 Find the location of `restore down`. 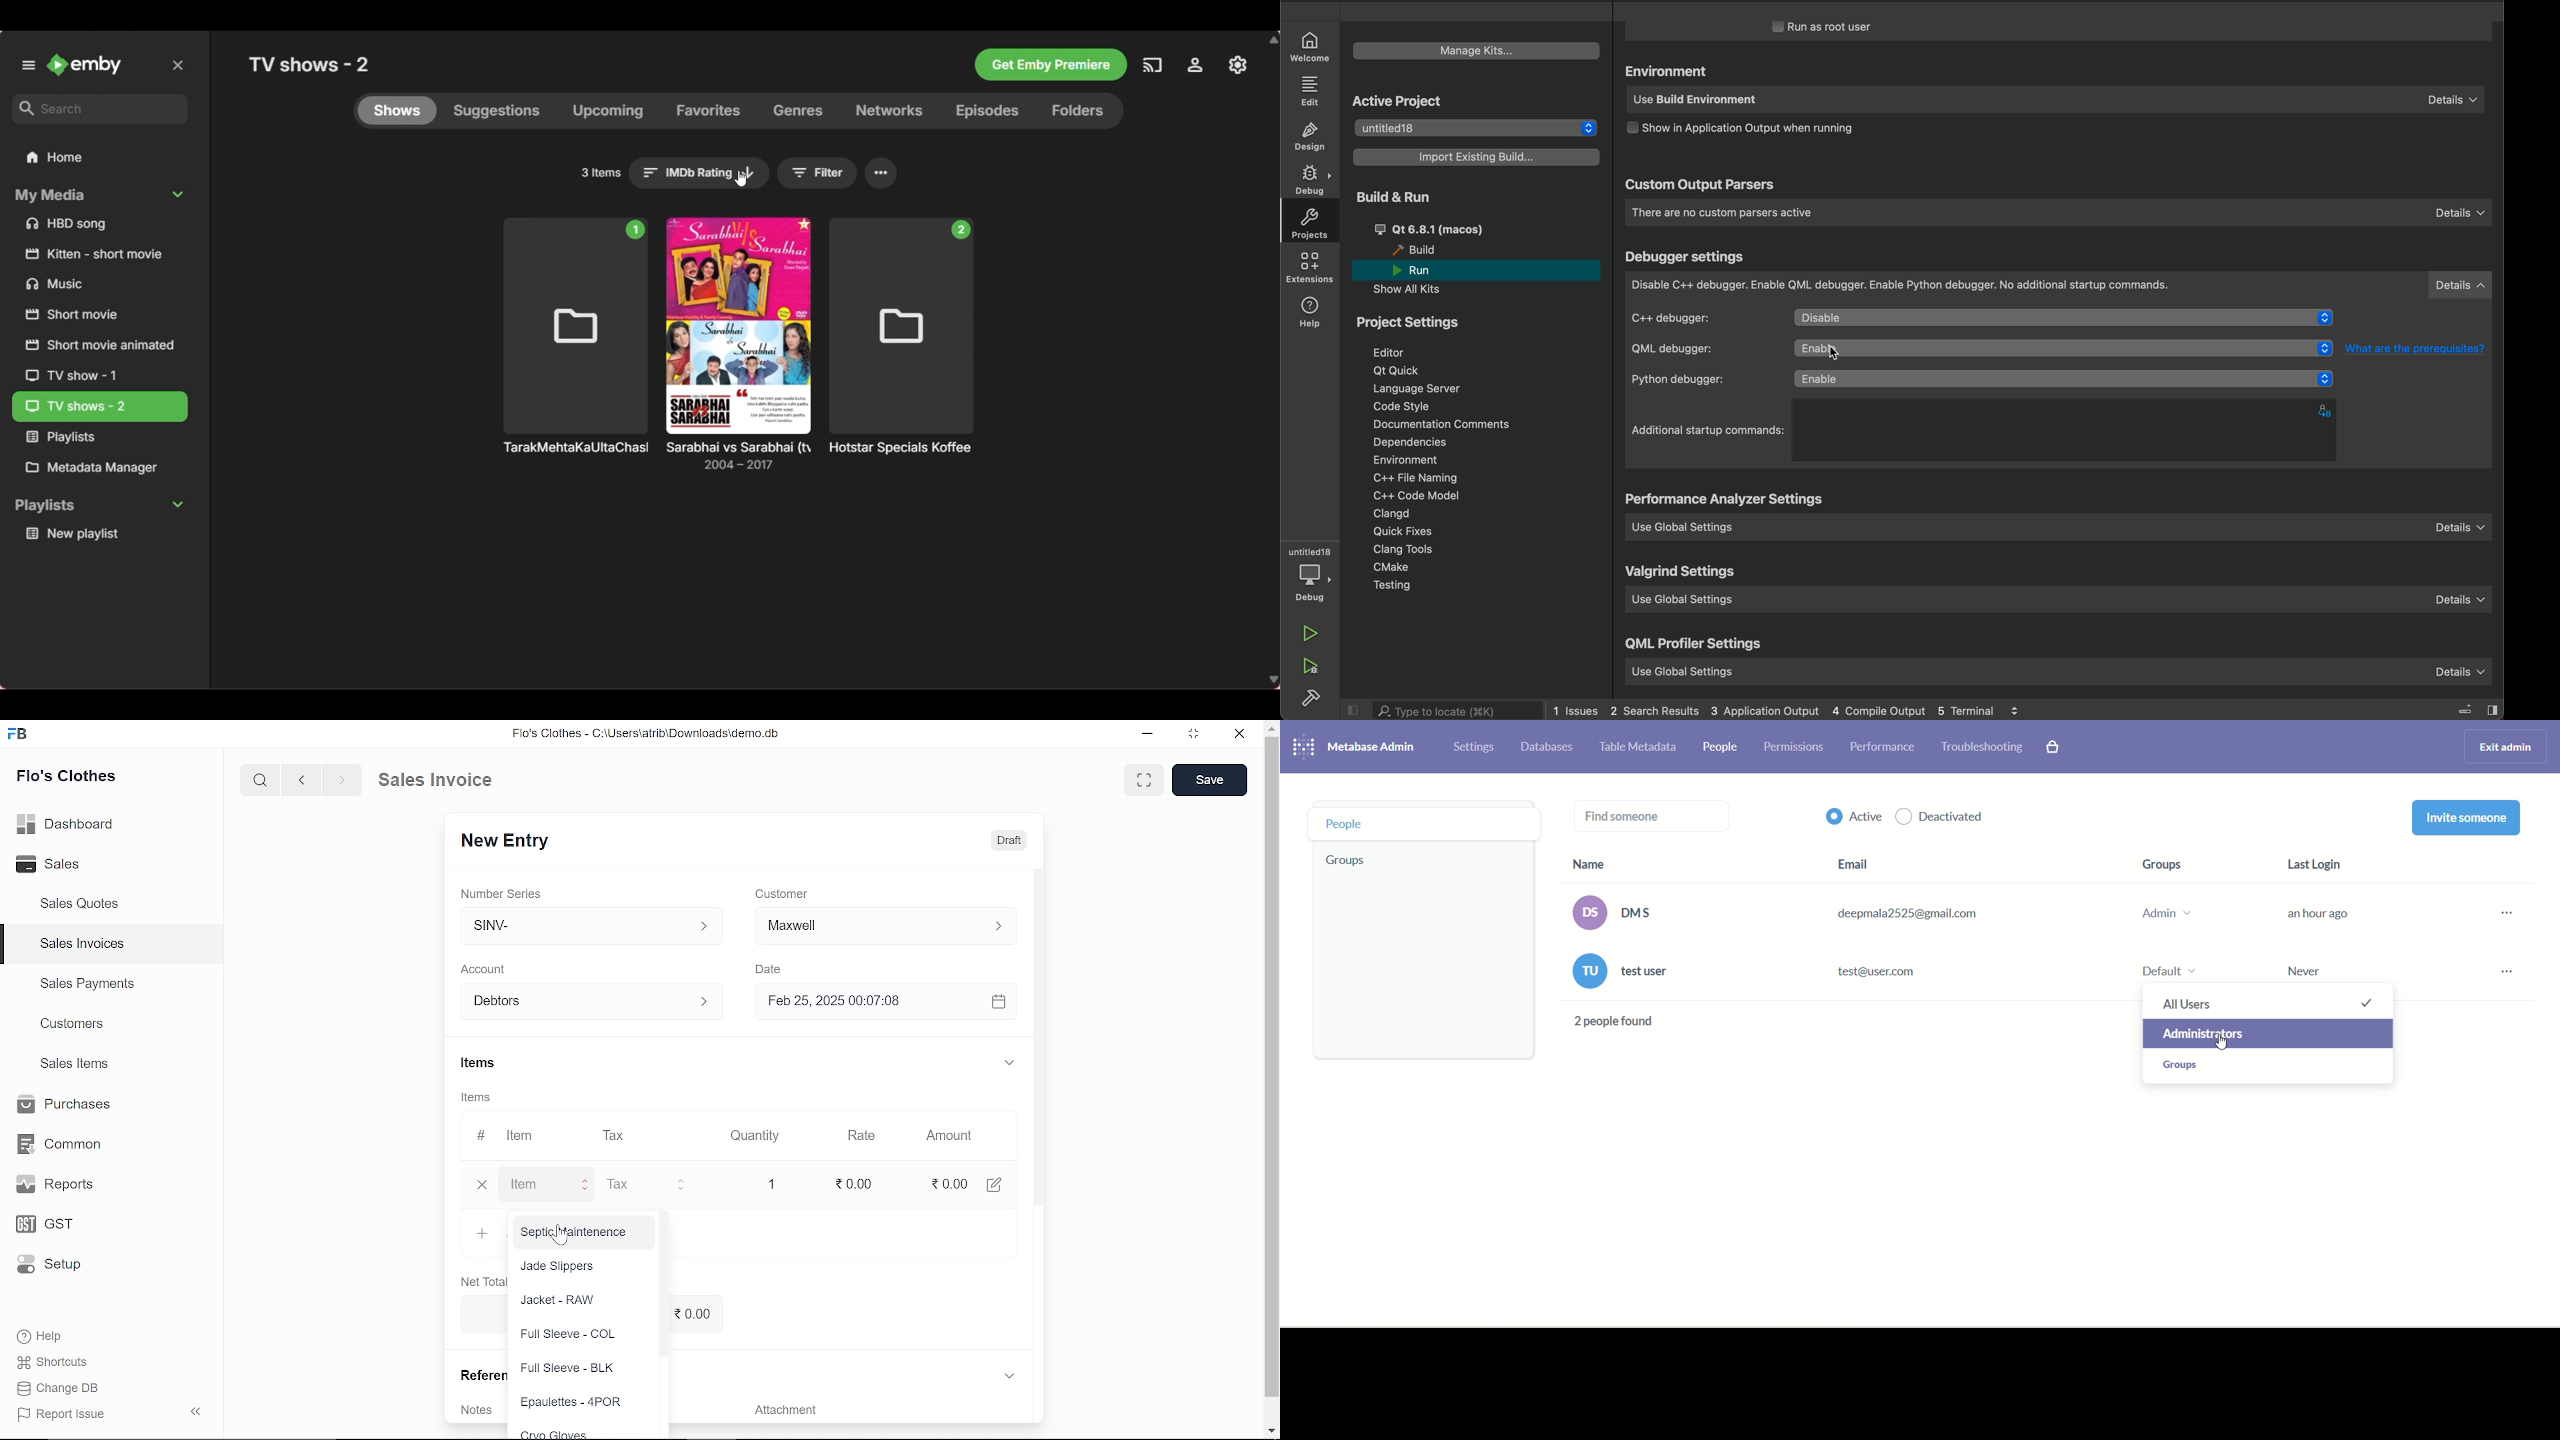

restore down is located at coordinates (1196, 735).